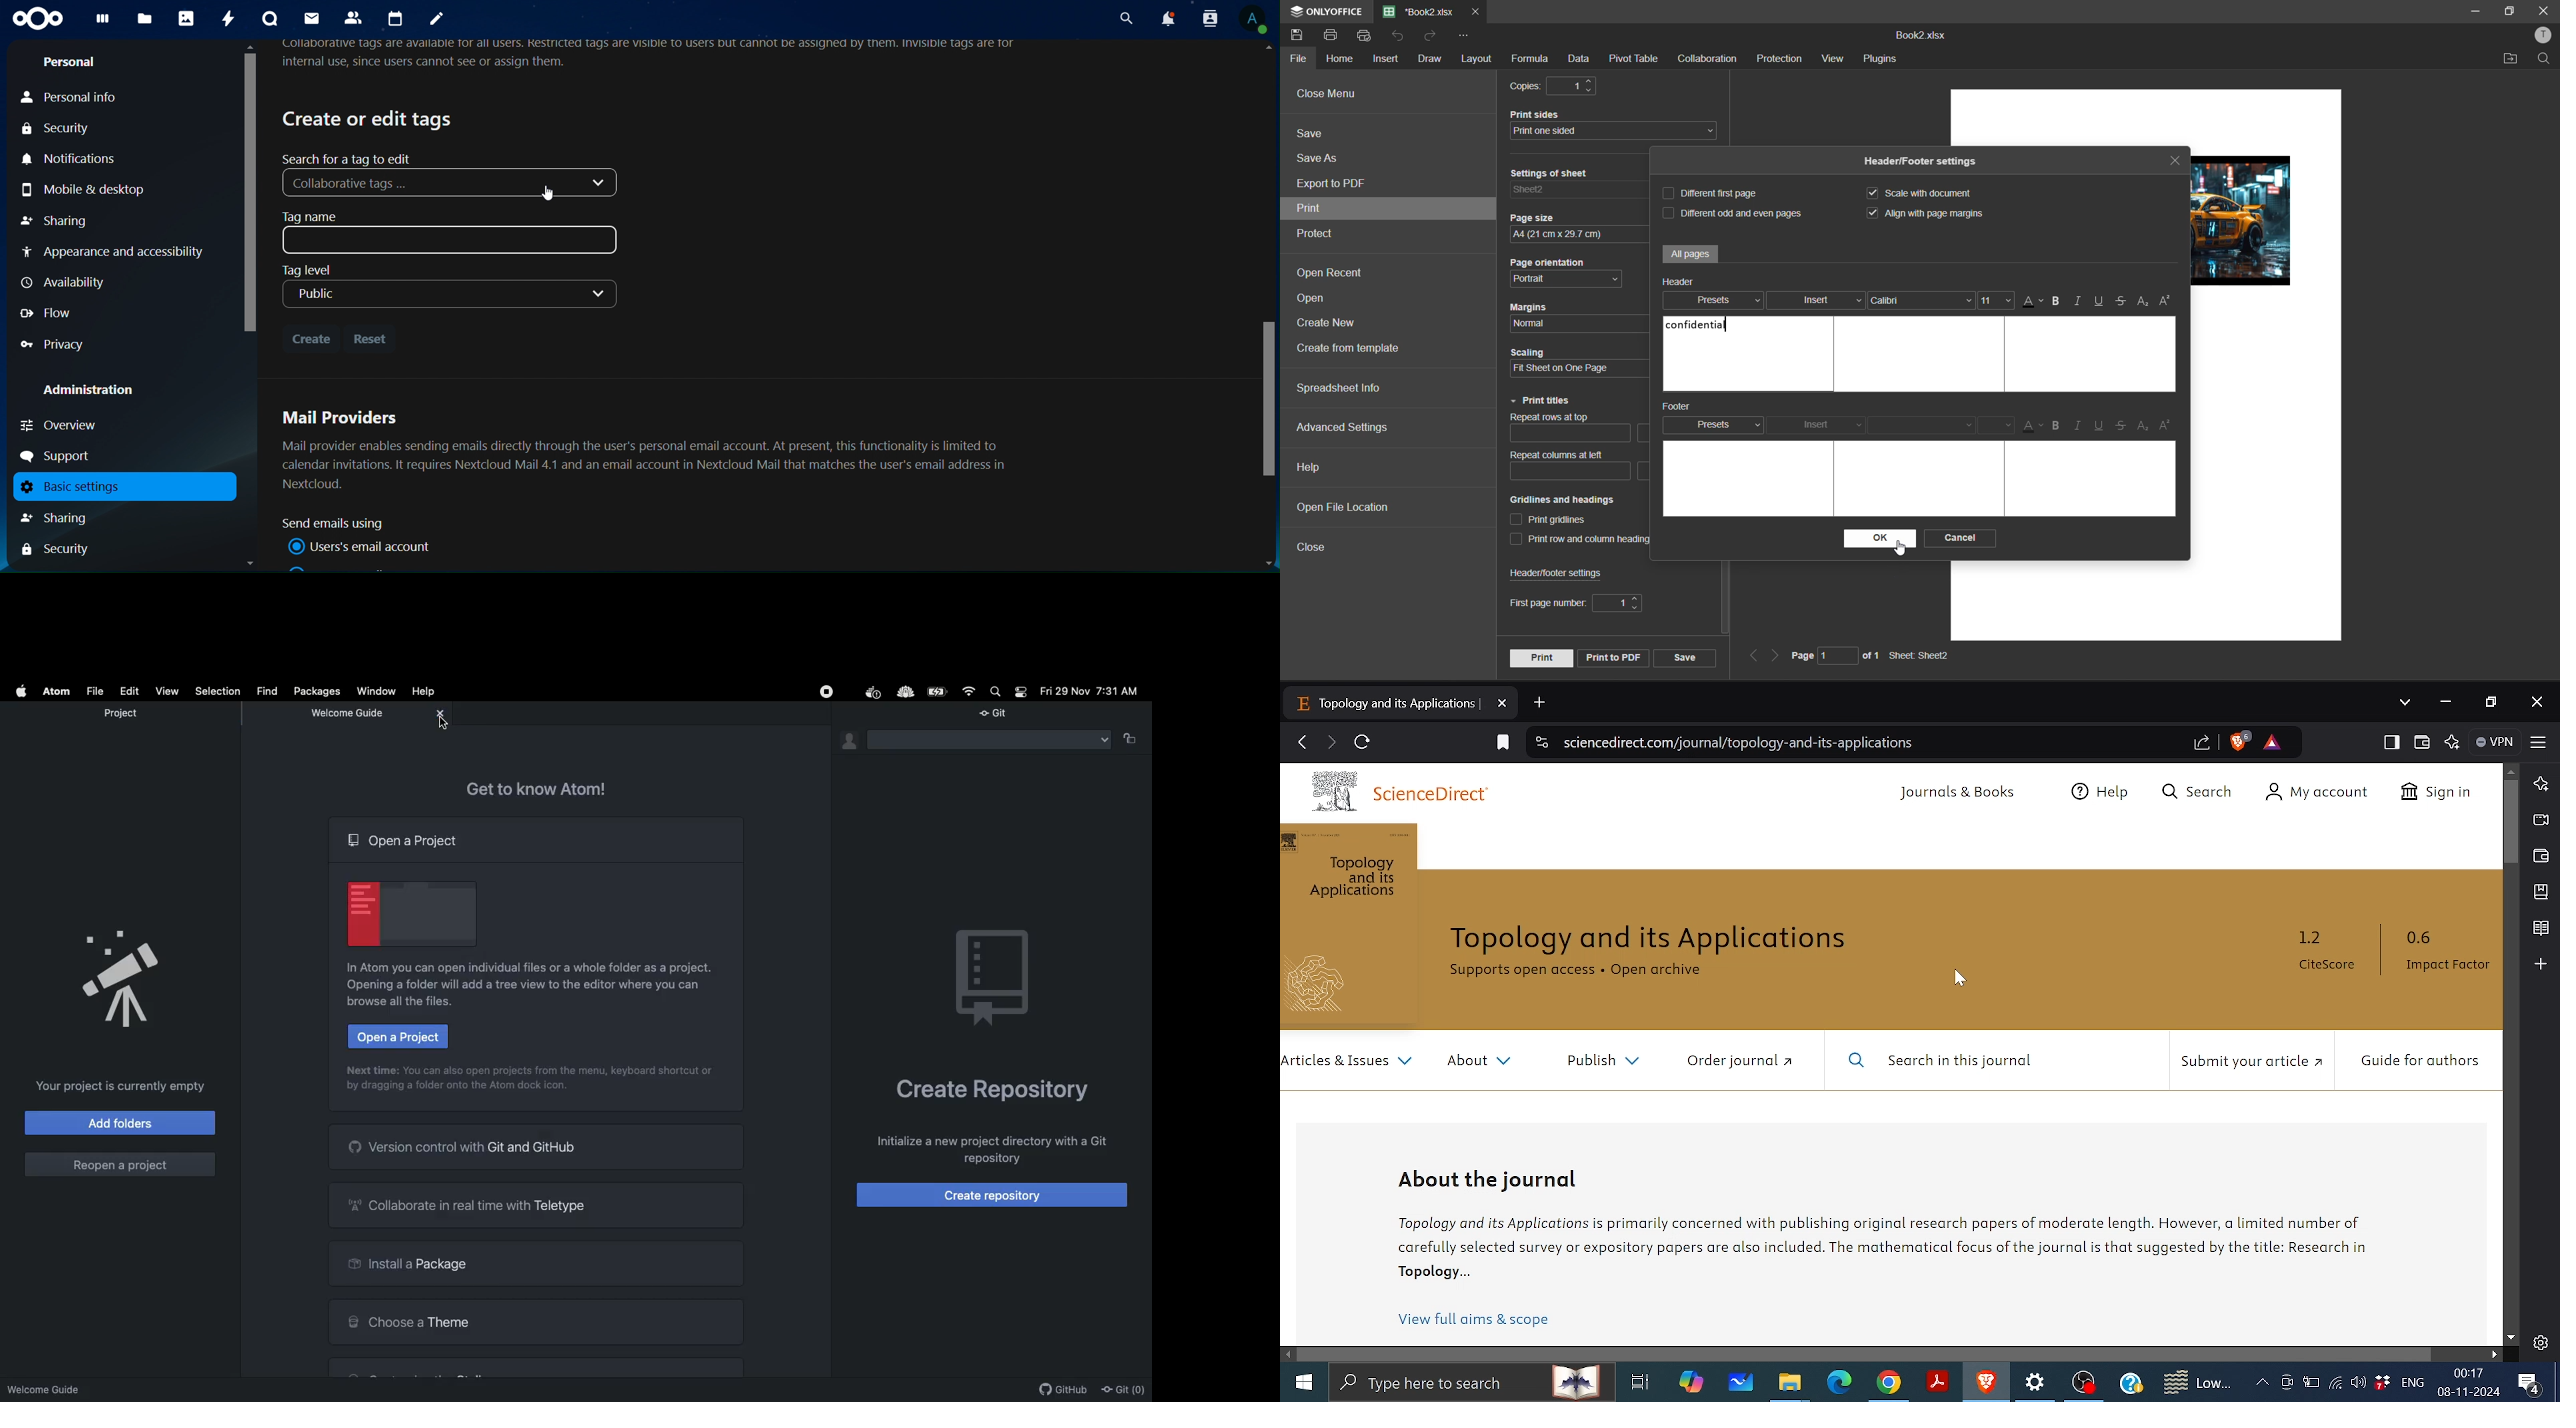  I want to click on Welcome guide, so click(347, 713).